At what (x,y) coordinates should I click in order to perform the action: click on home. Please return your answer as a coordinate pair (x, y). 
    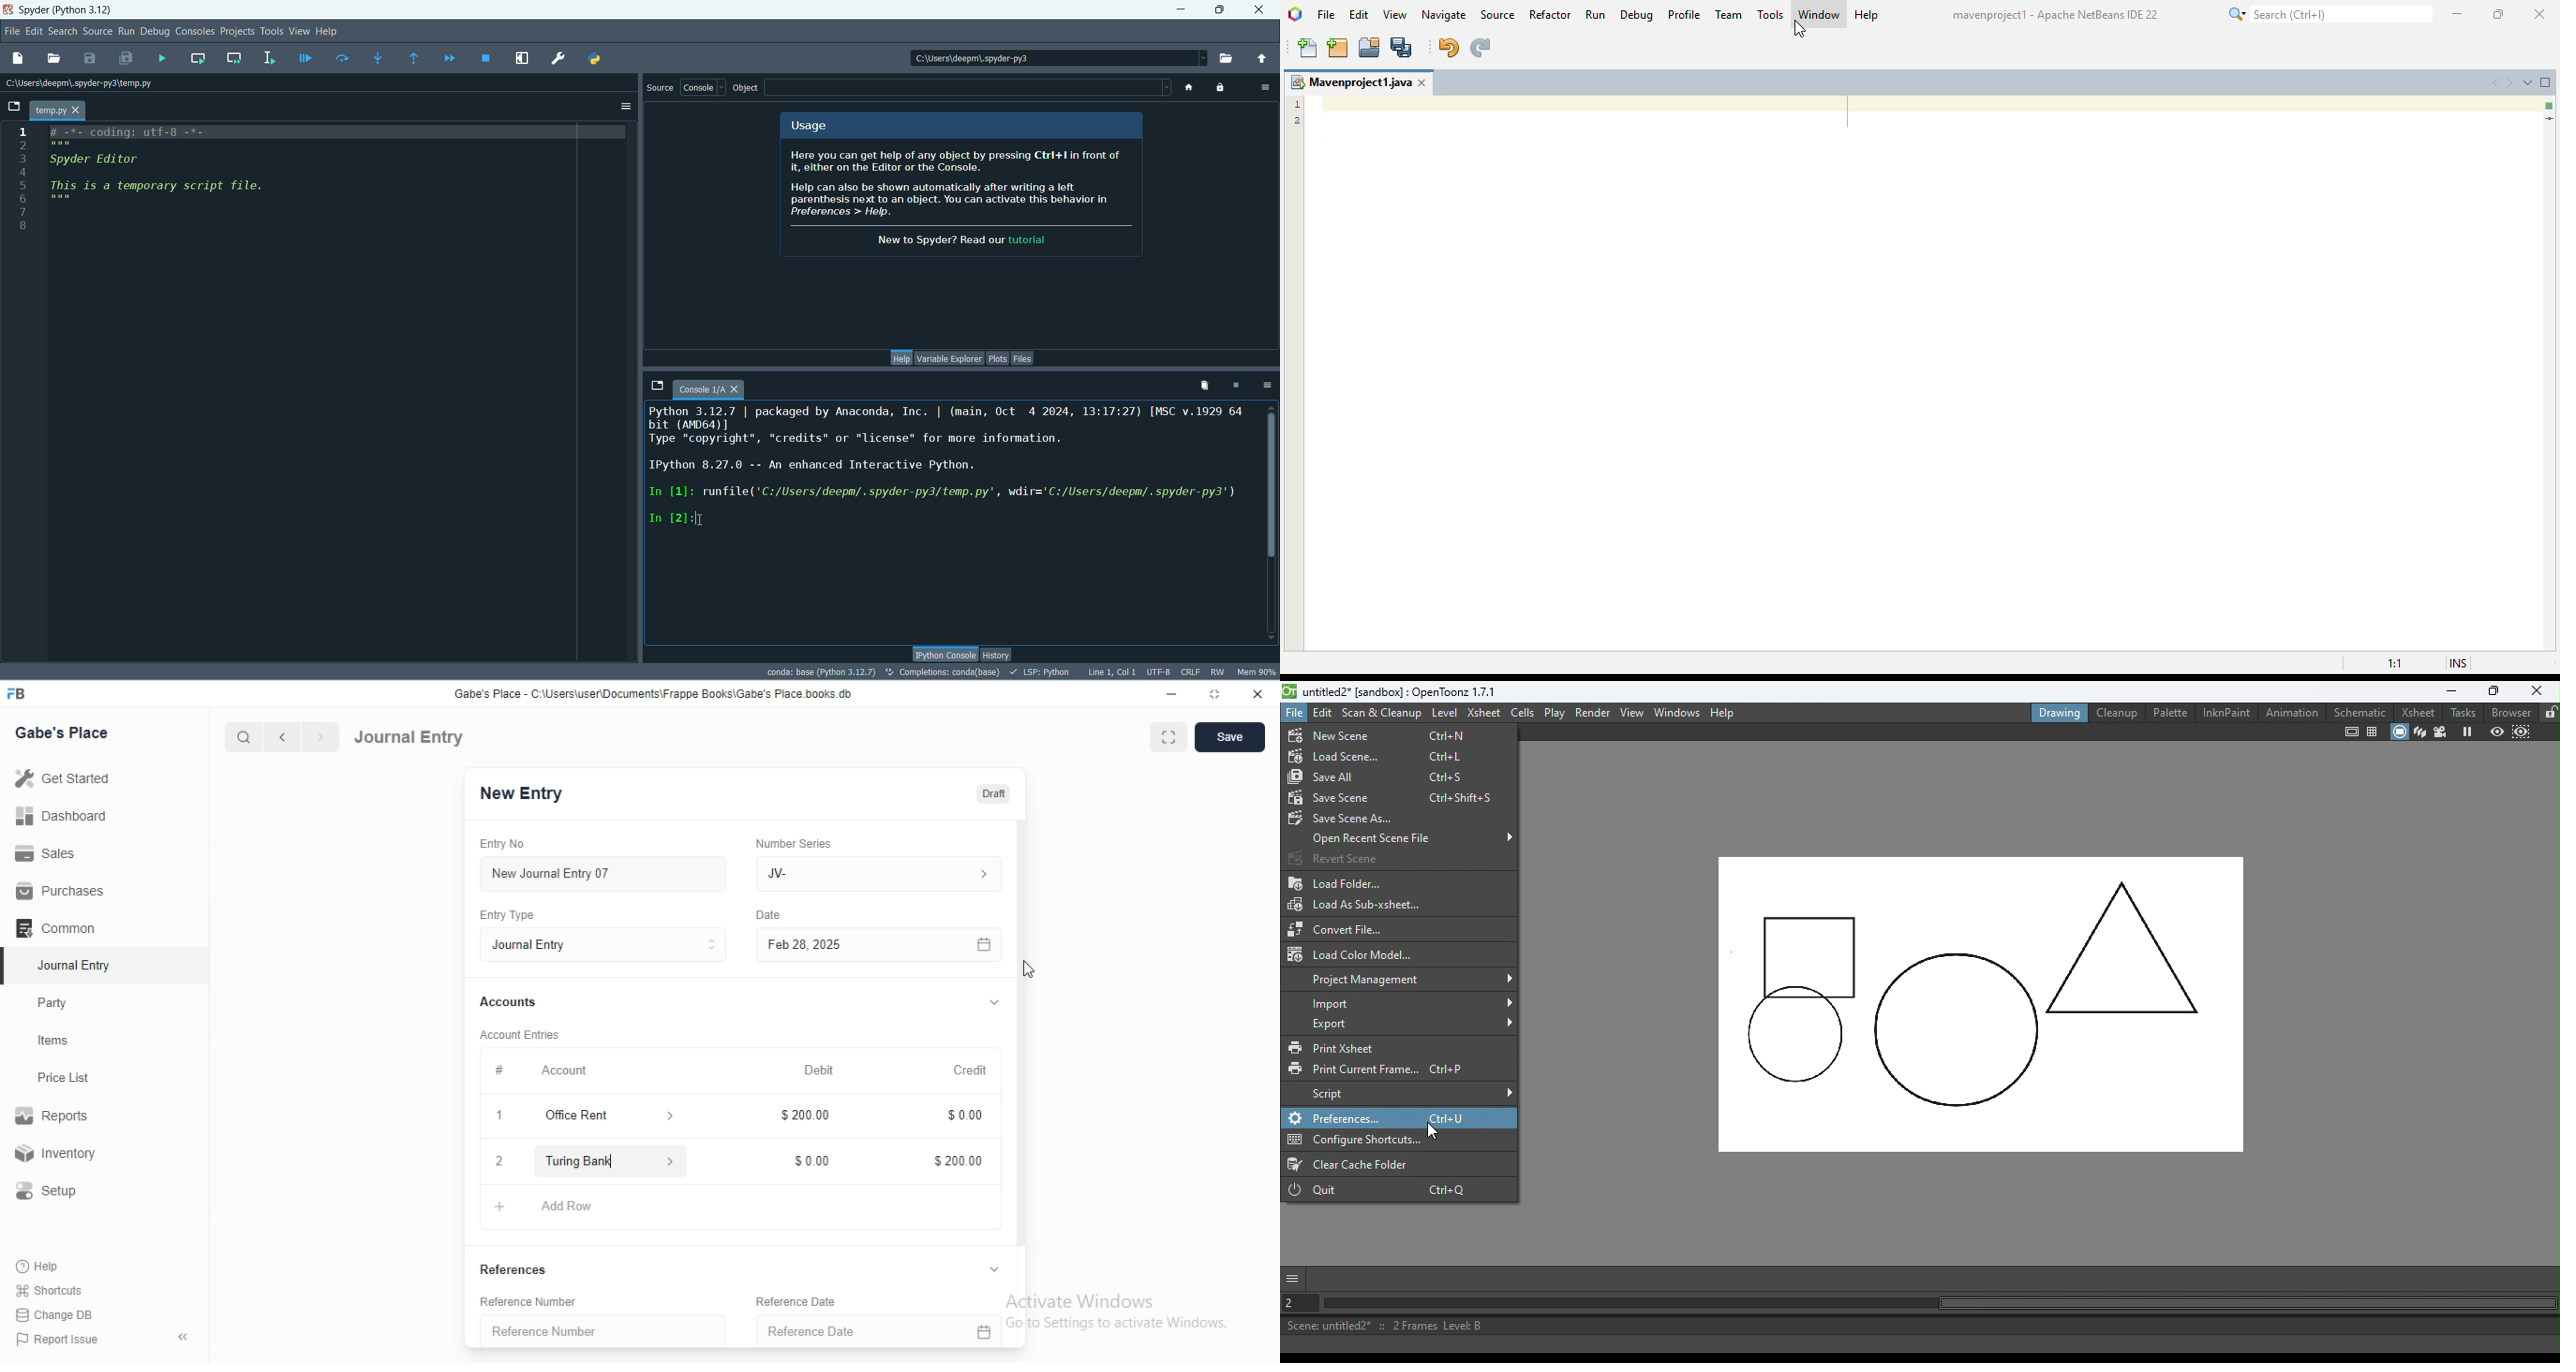
    Looking at the image, I should click on (1188, 88).